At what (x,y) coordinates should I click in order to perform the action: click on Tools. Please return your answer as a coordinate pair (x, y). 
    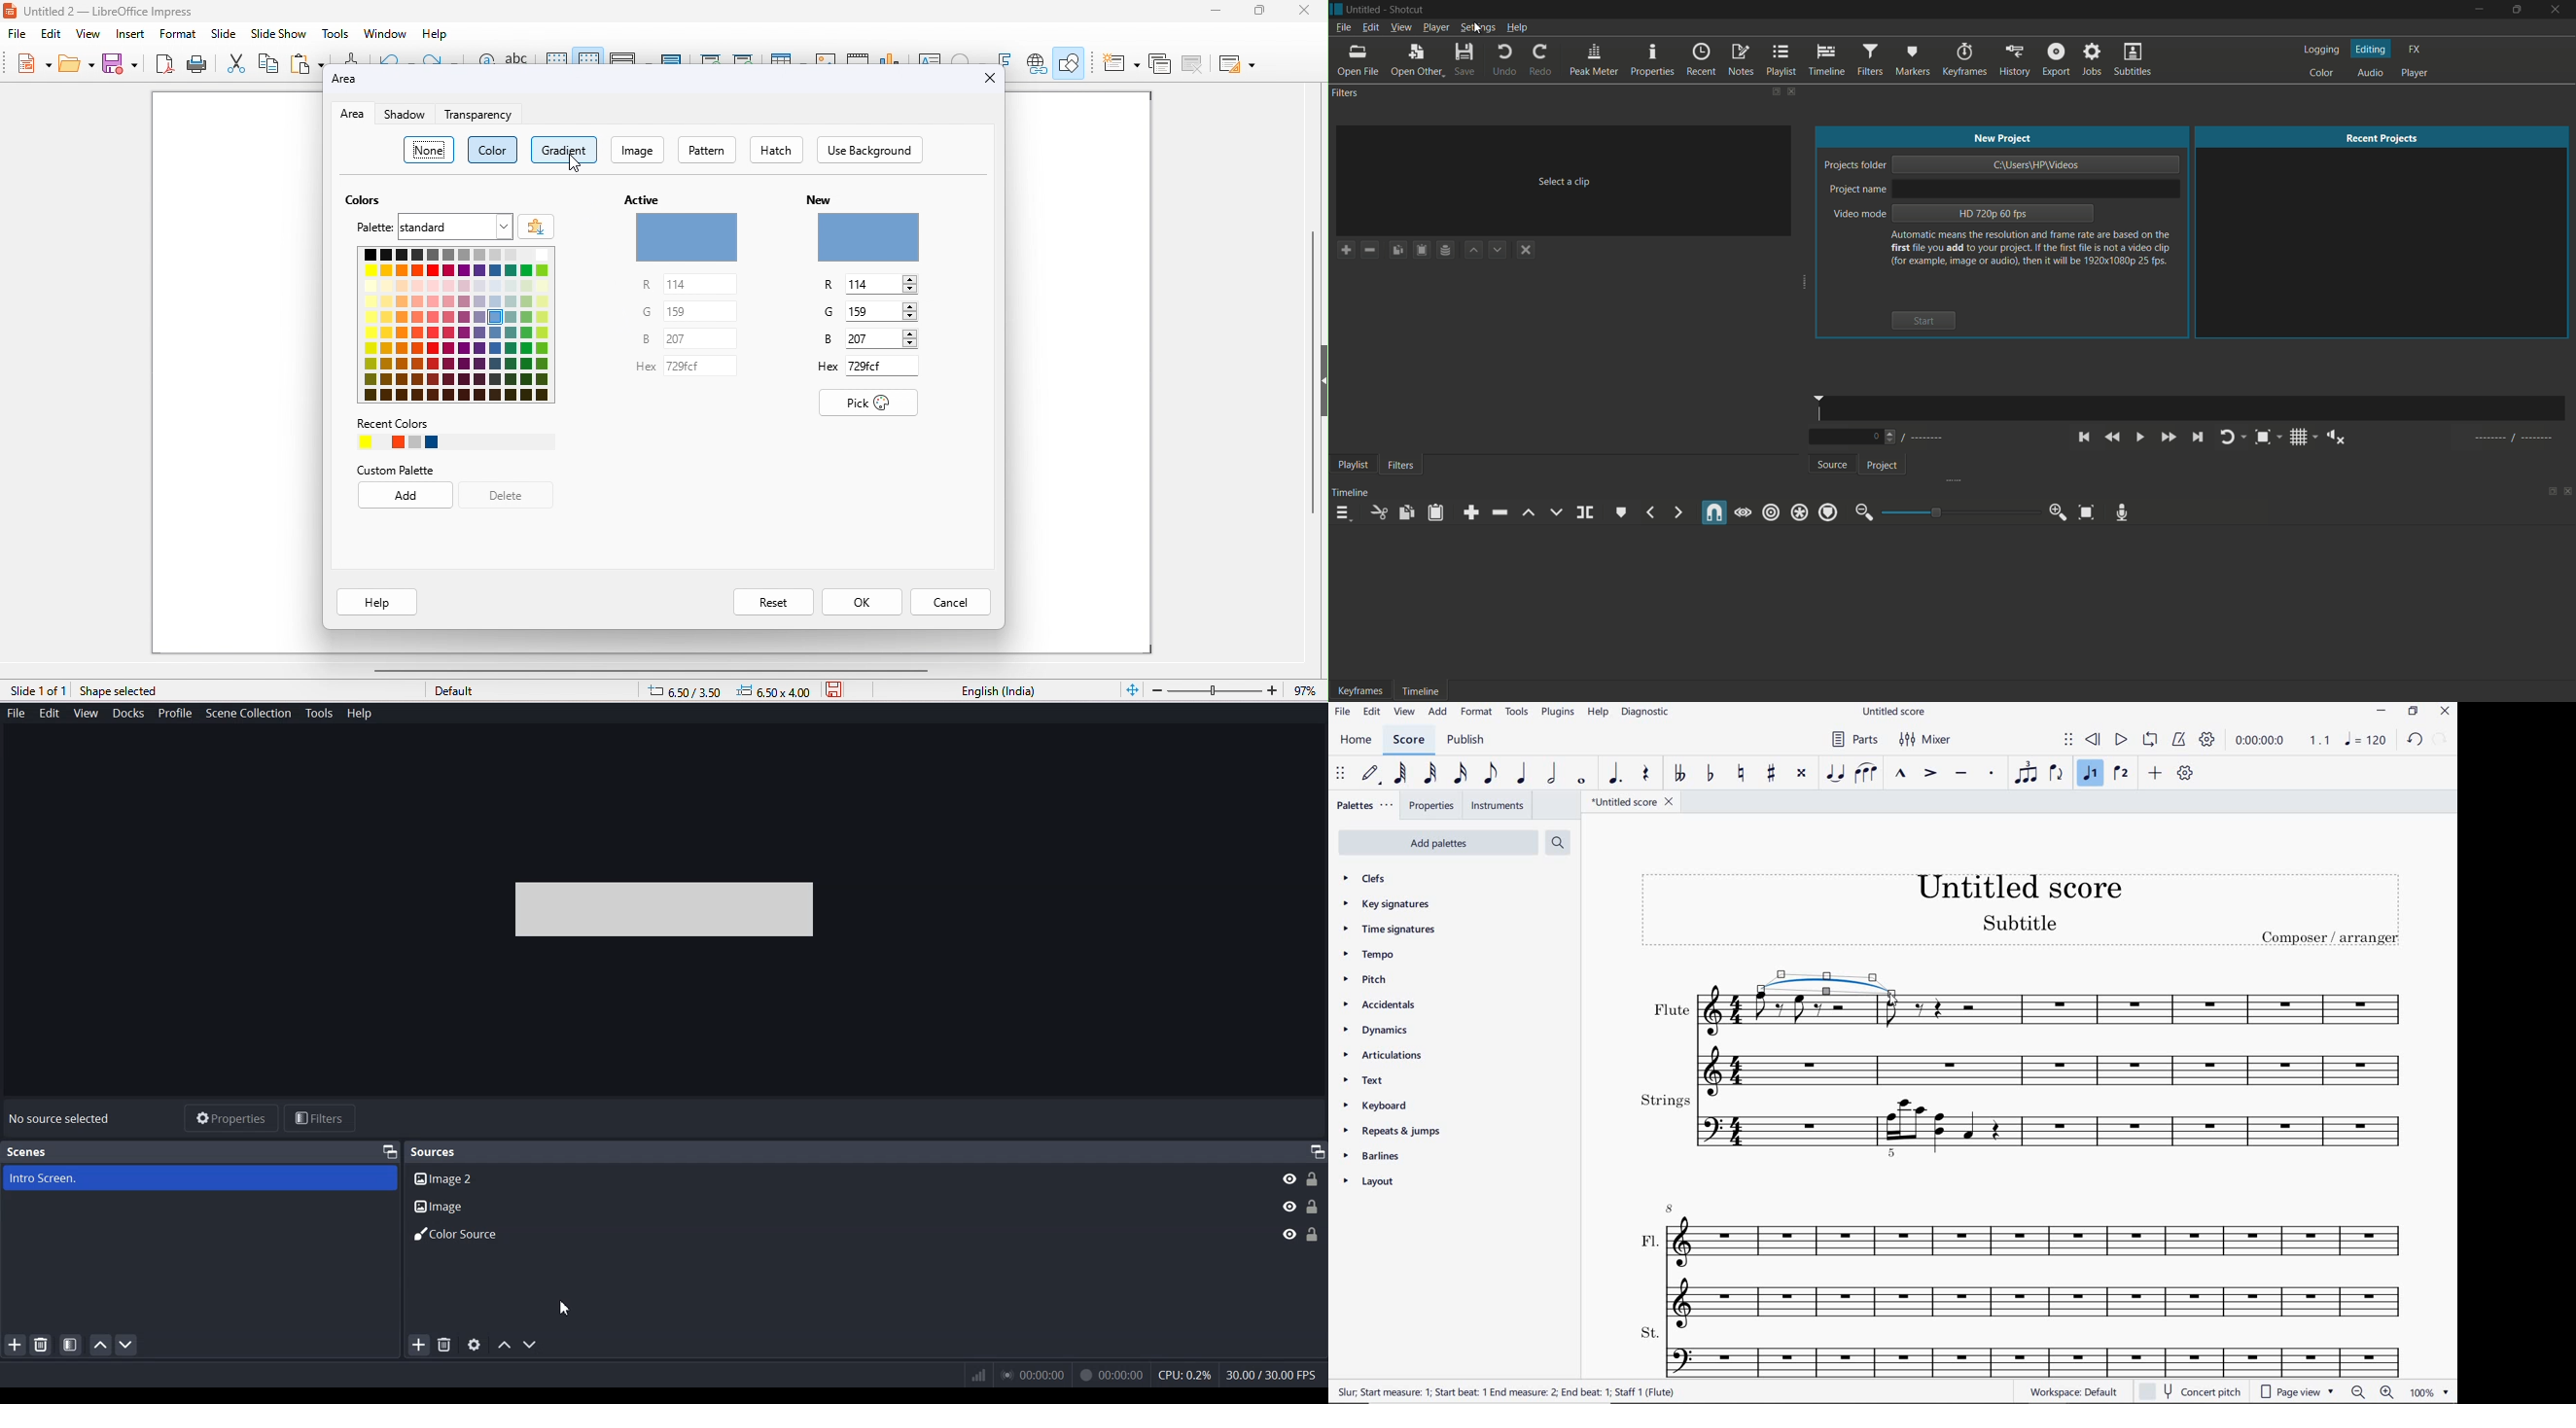
    Looking at the image, I should click on (320, 713).